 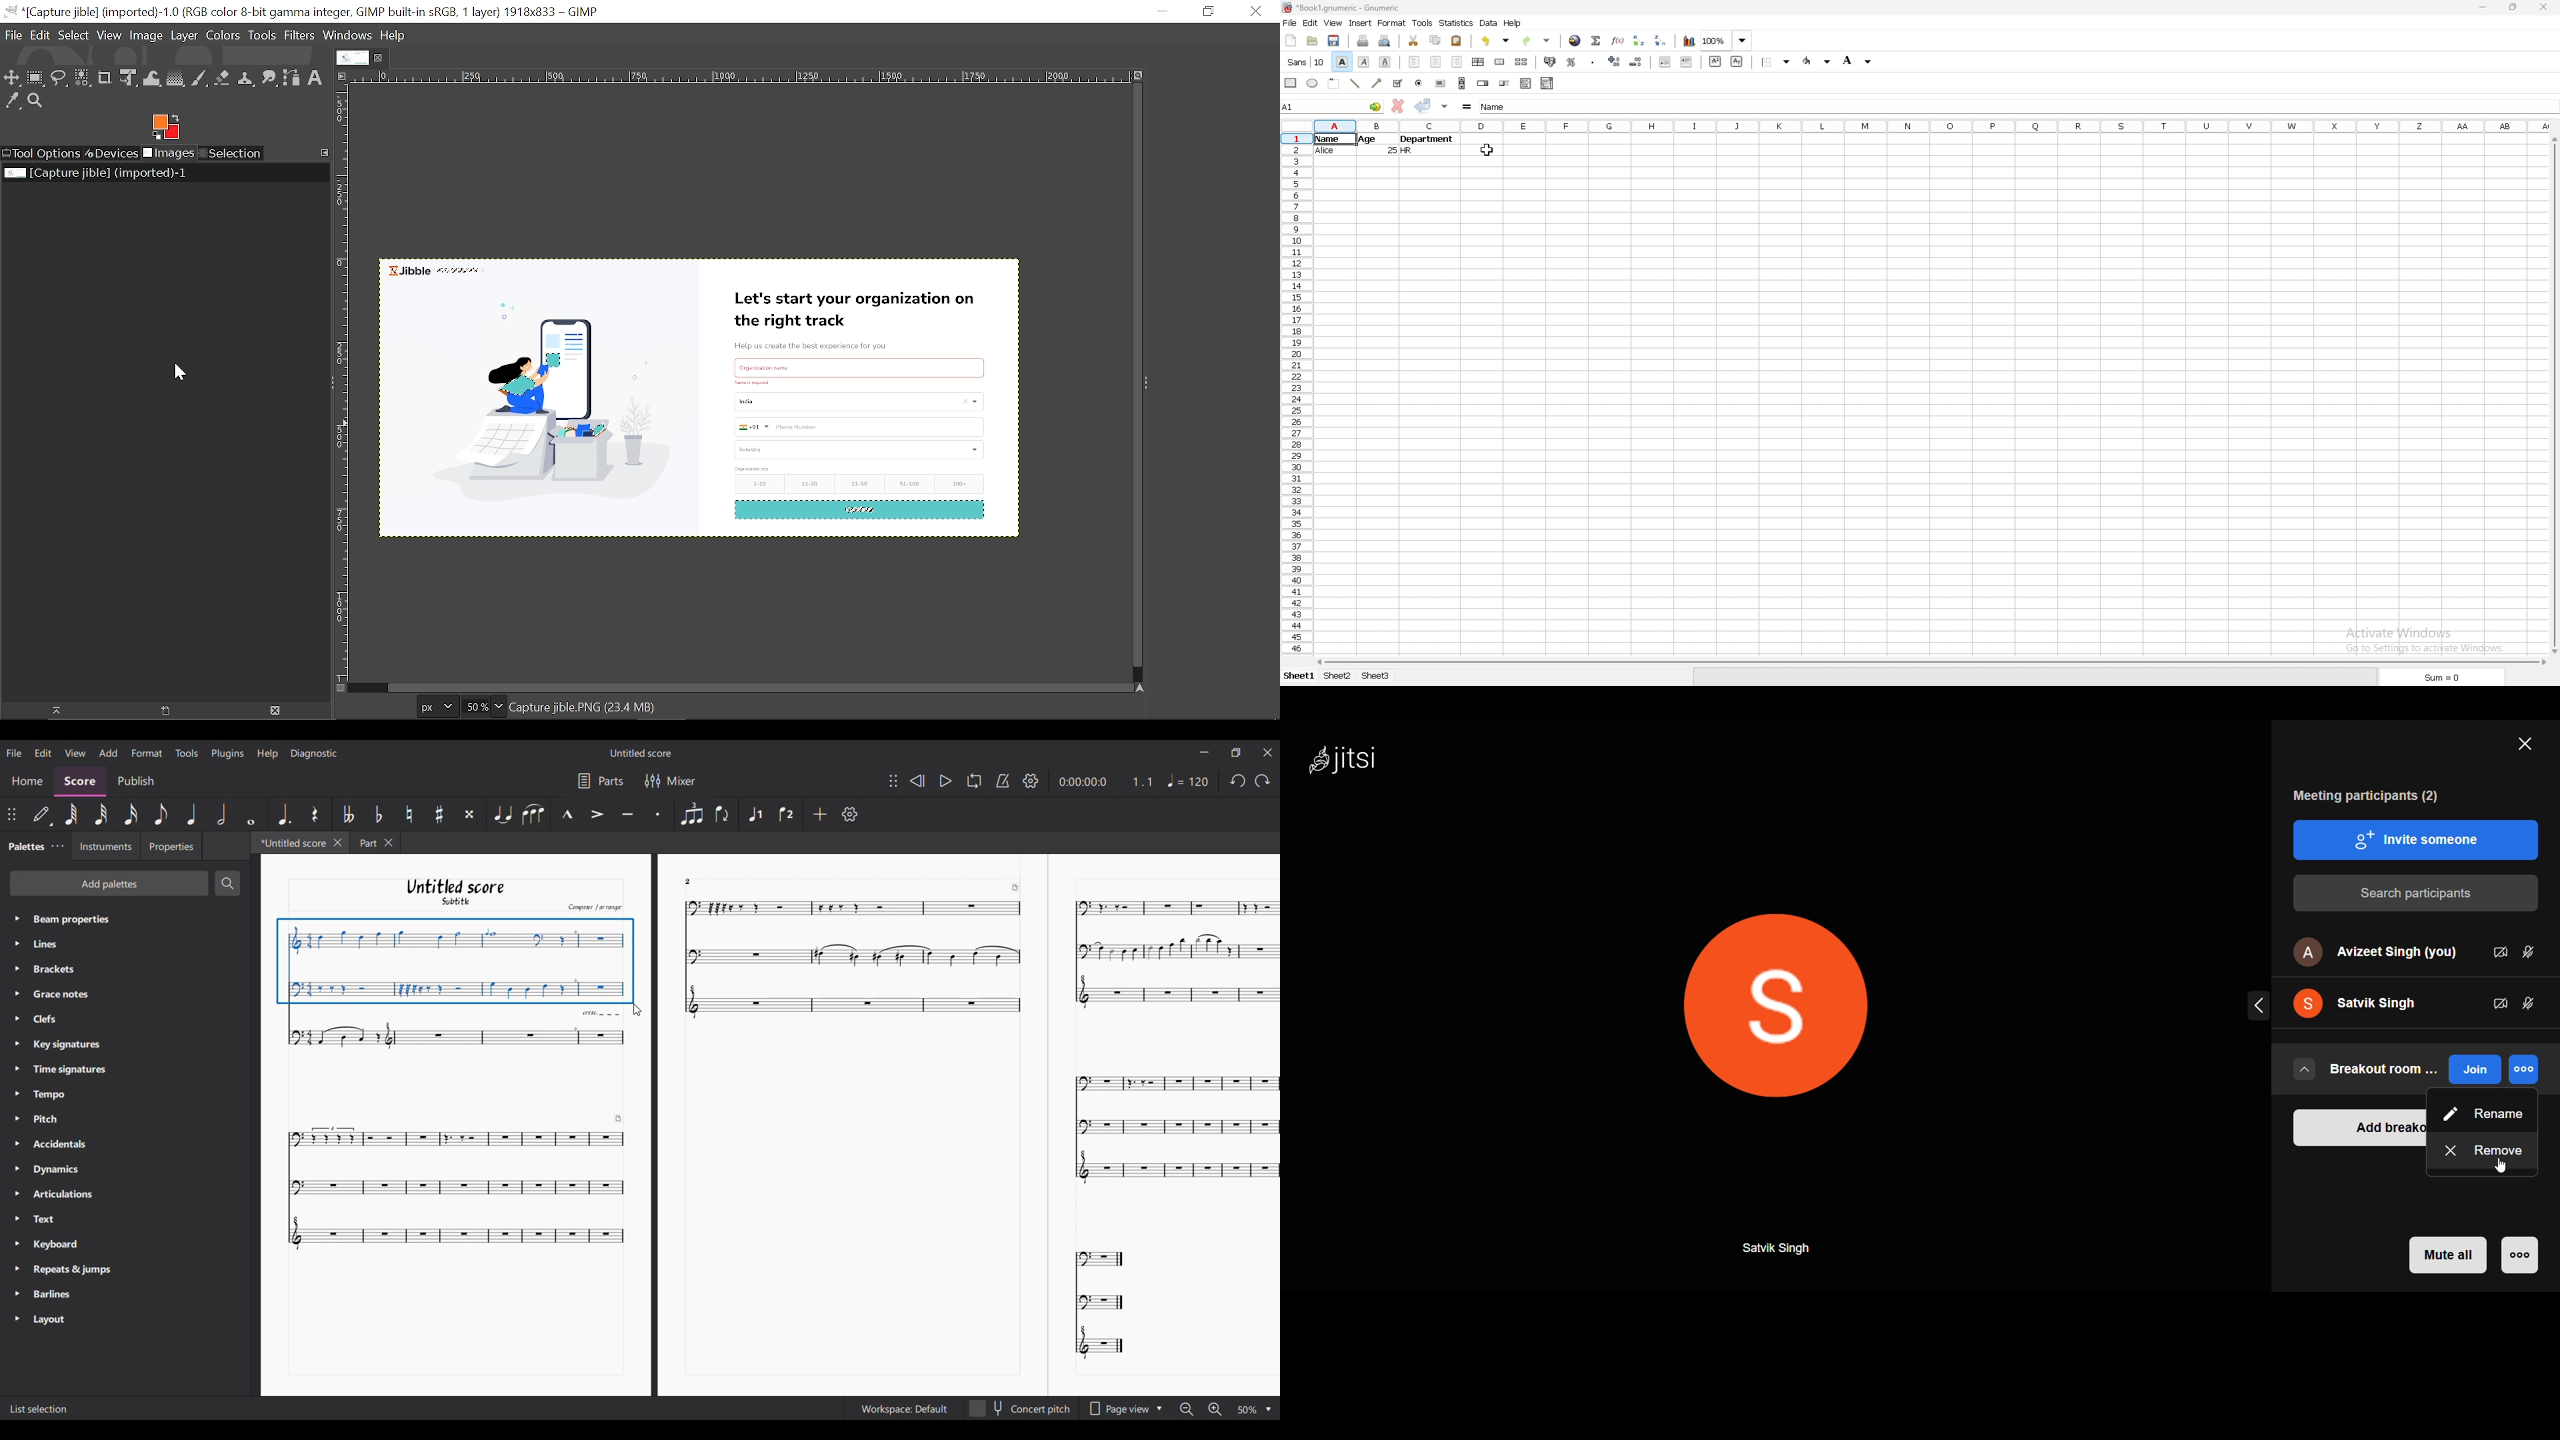 What do you see at coordinates (302, 12) in the screenshot?
I see `Current window` at bounding box center [302, 12].